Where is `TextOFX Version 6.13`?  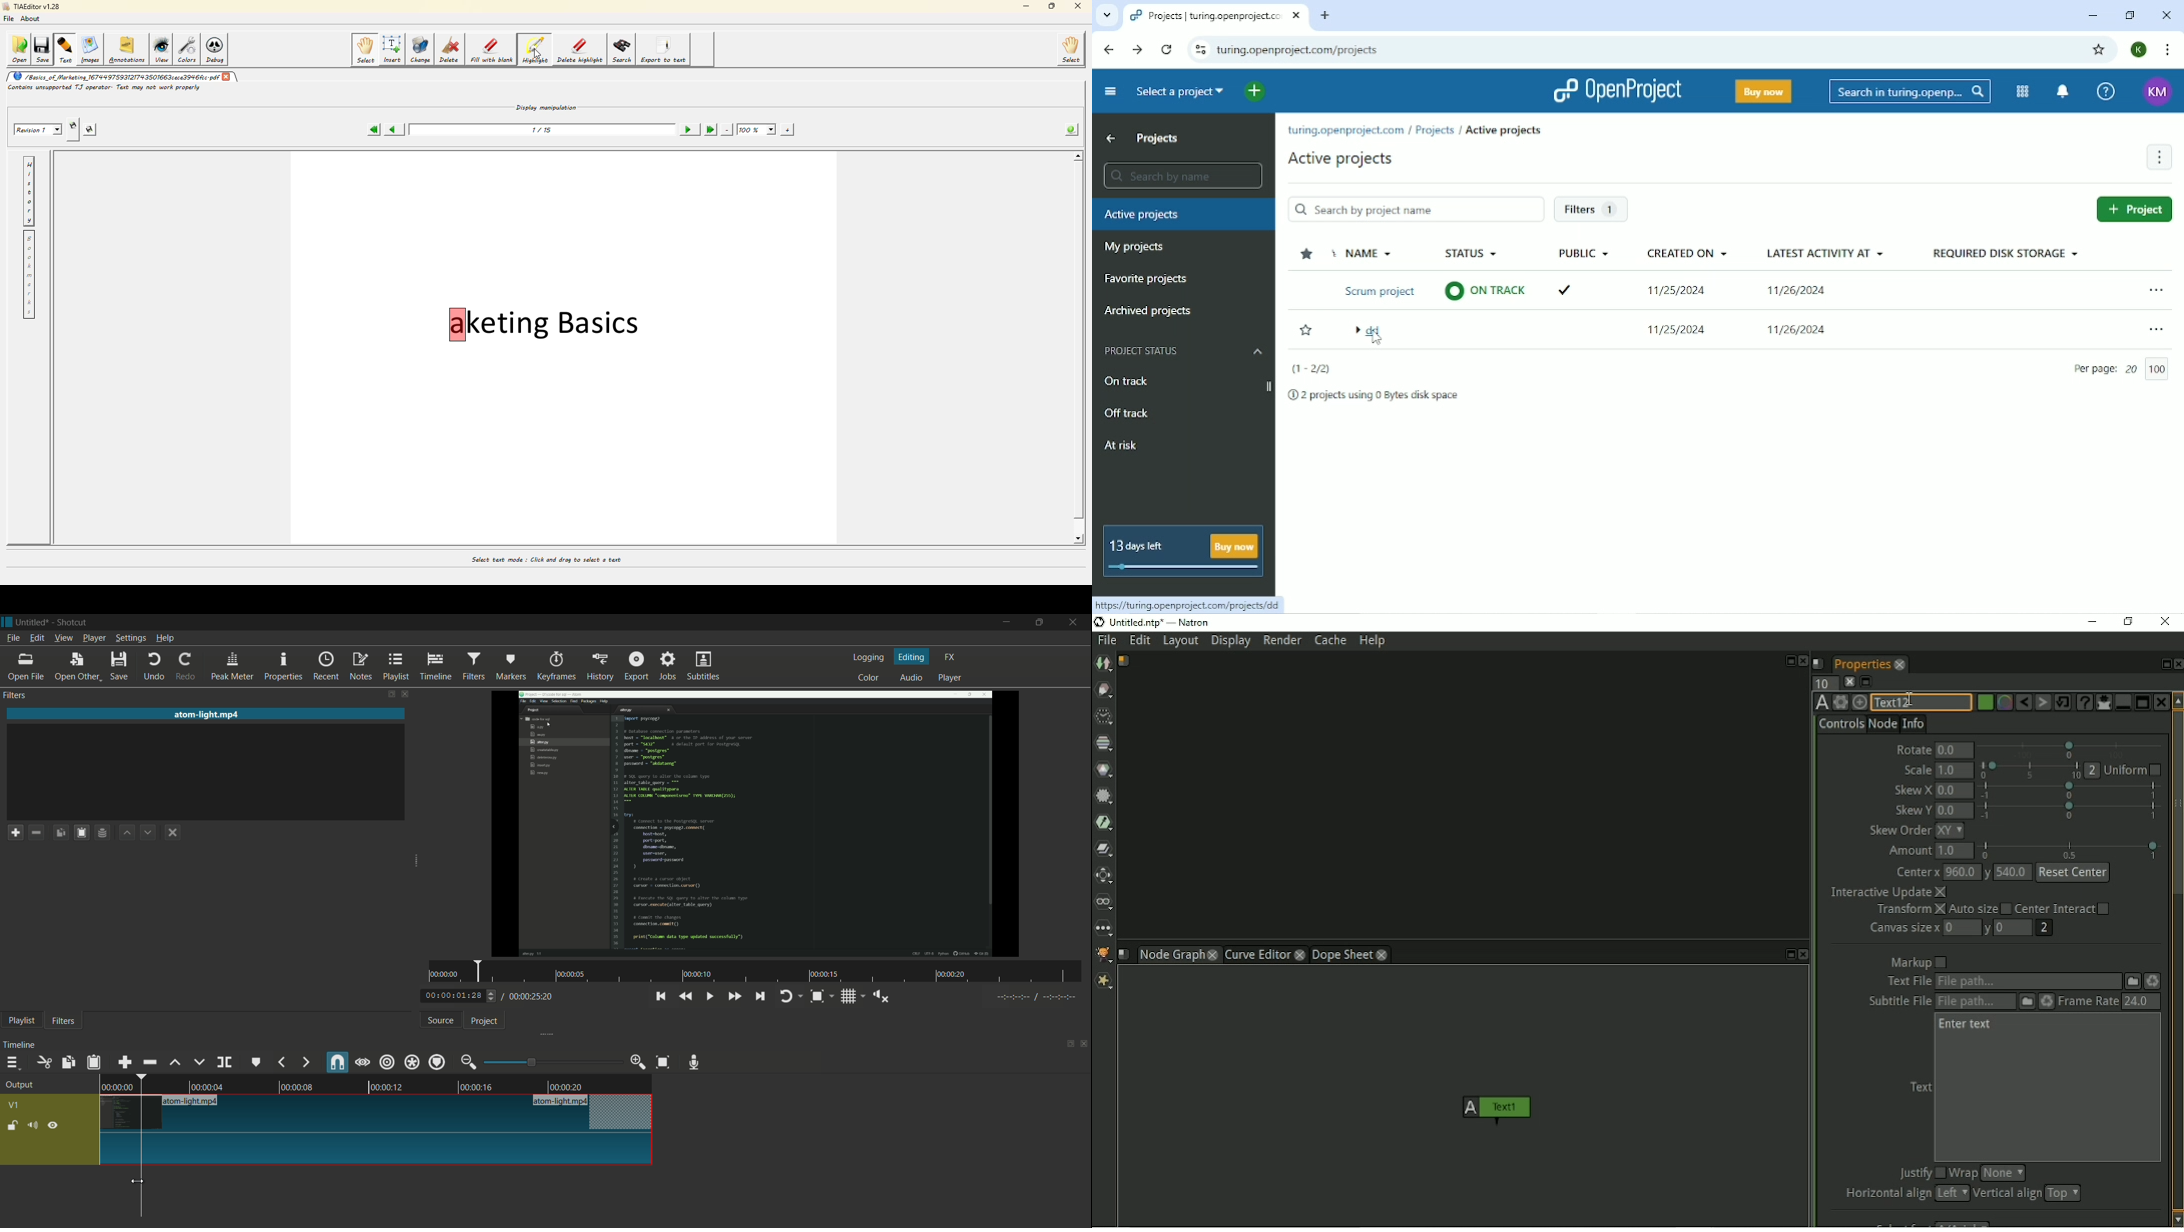
TextOFX Version 6.13 is located at coordinates (1822, 702).